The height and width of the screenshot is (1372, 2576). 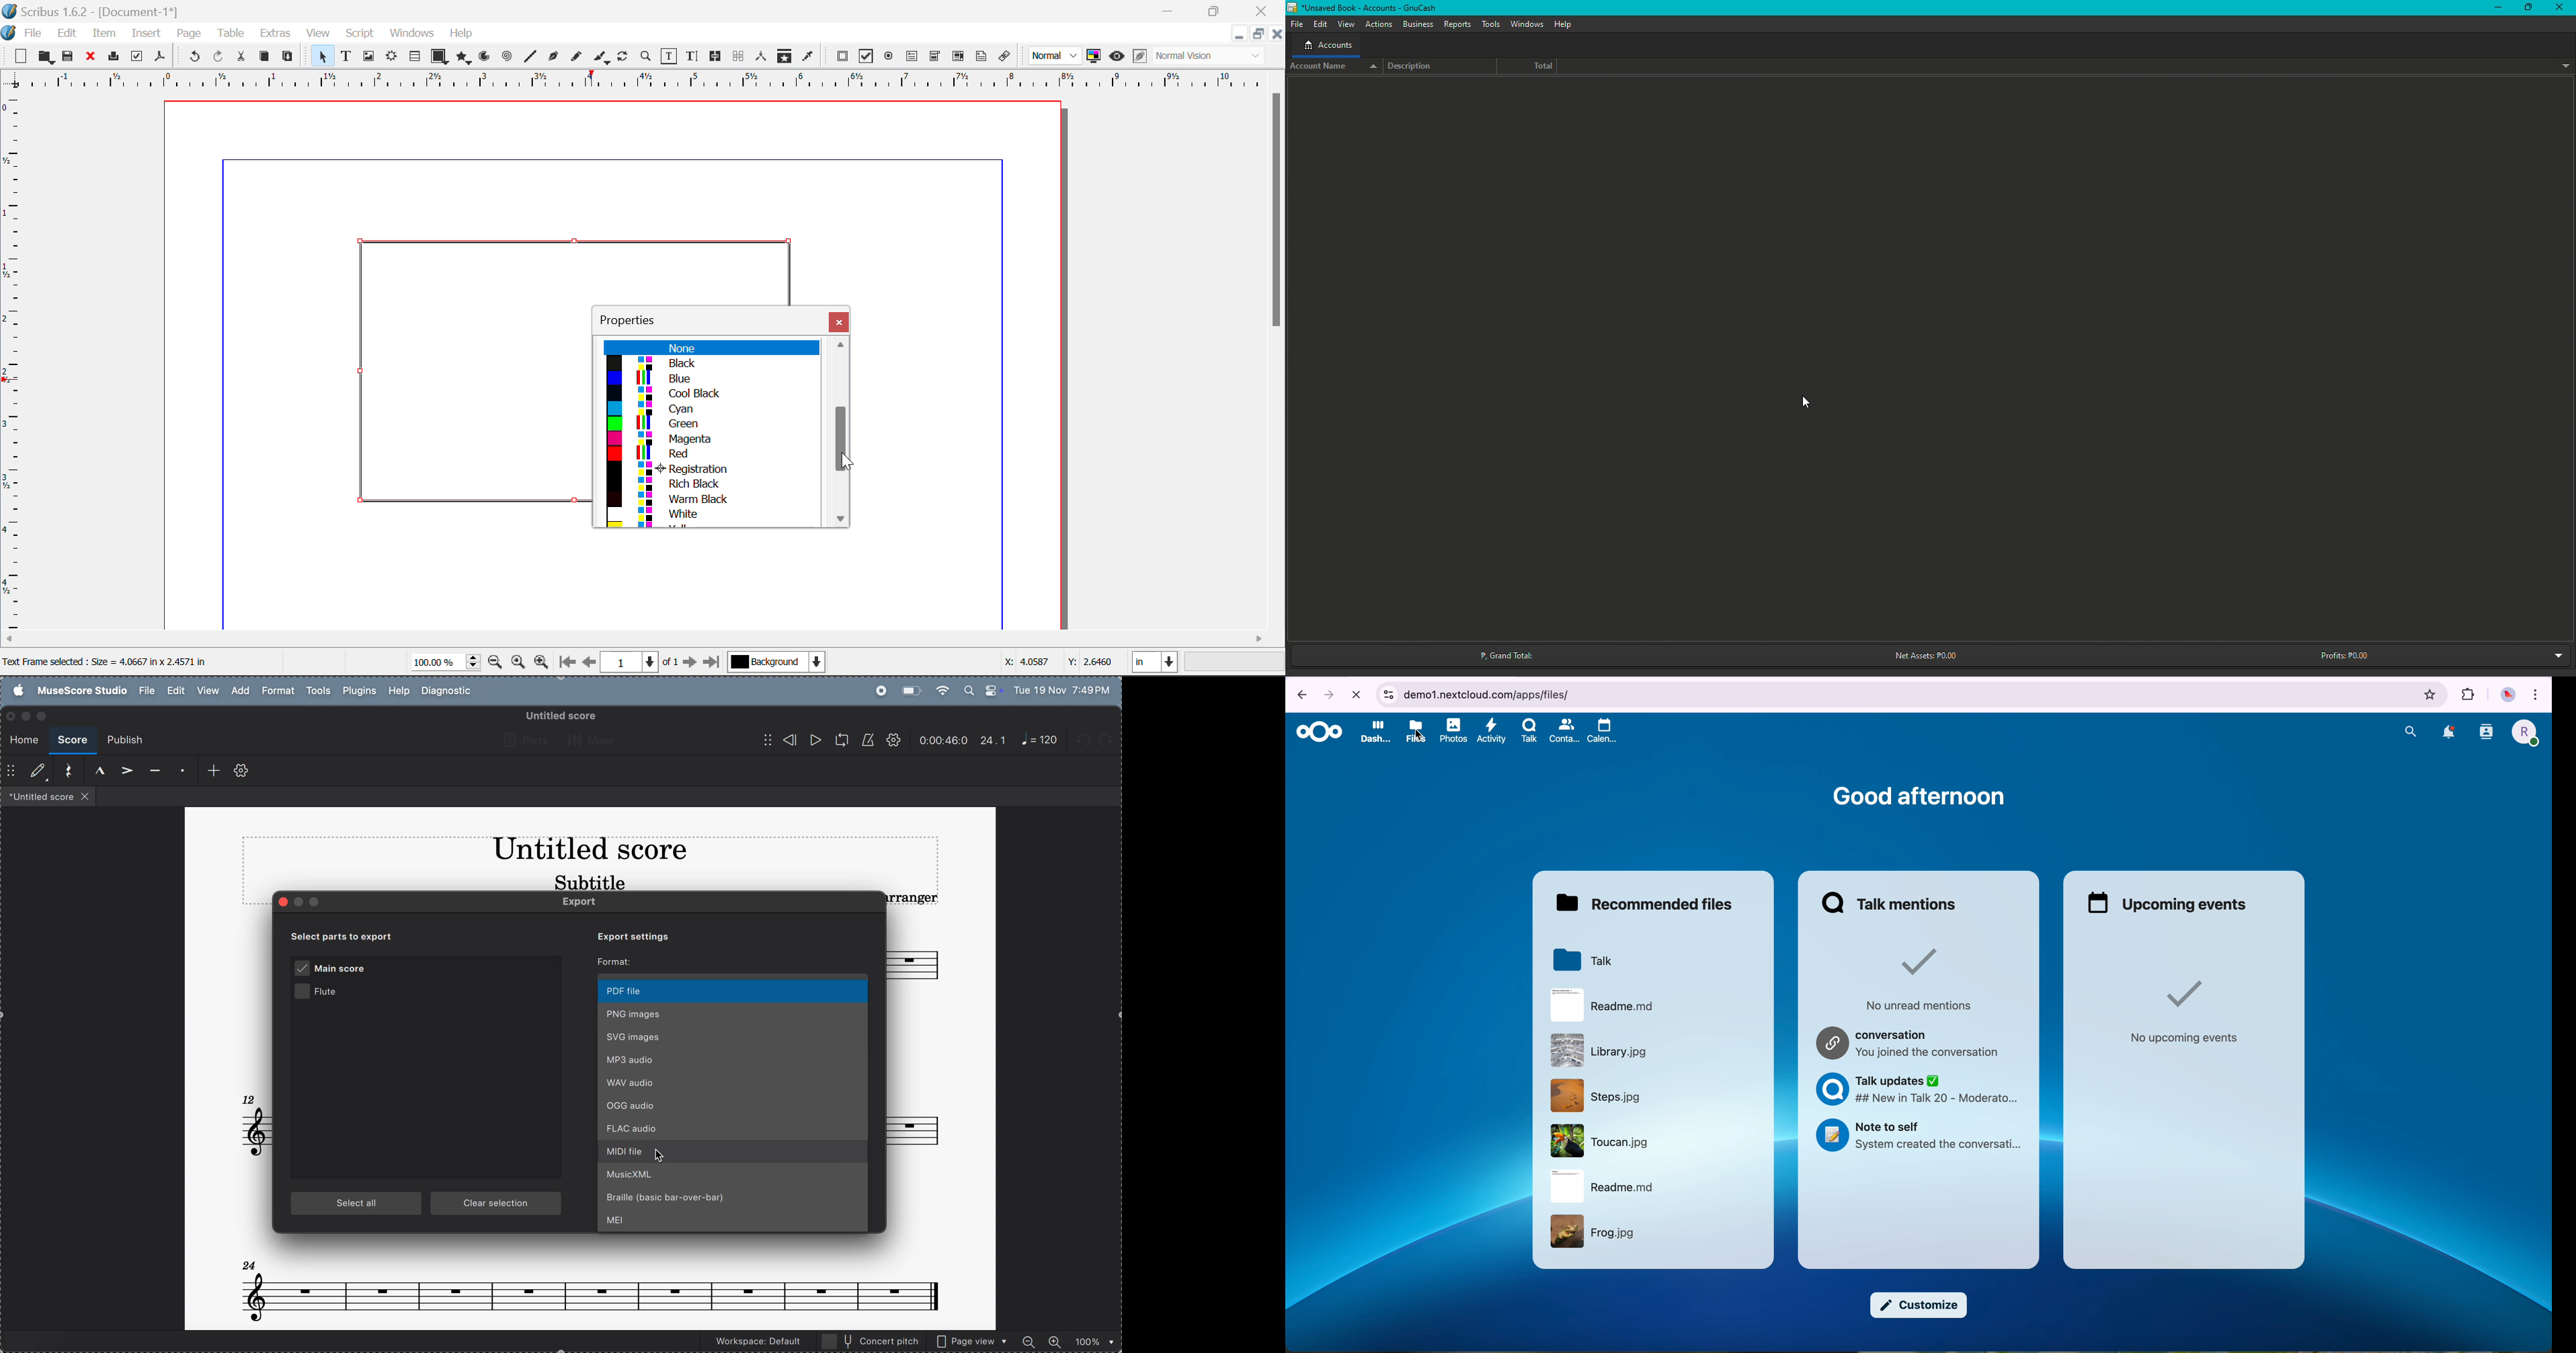 What do you see at coordinates (2523, 735) in the screenshot?
I see `profile` at bounding box center [2523, 735].